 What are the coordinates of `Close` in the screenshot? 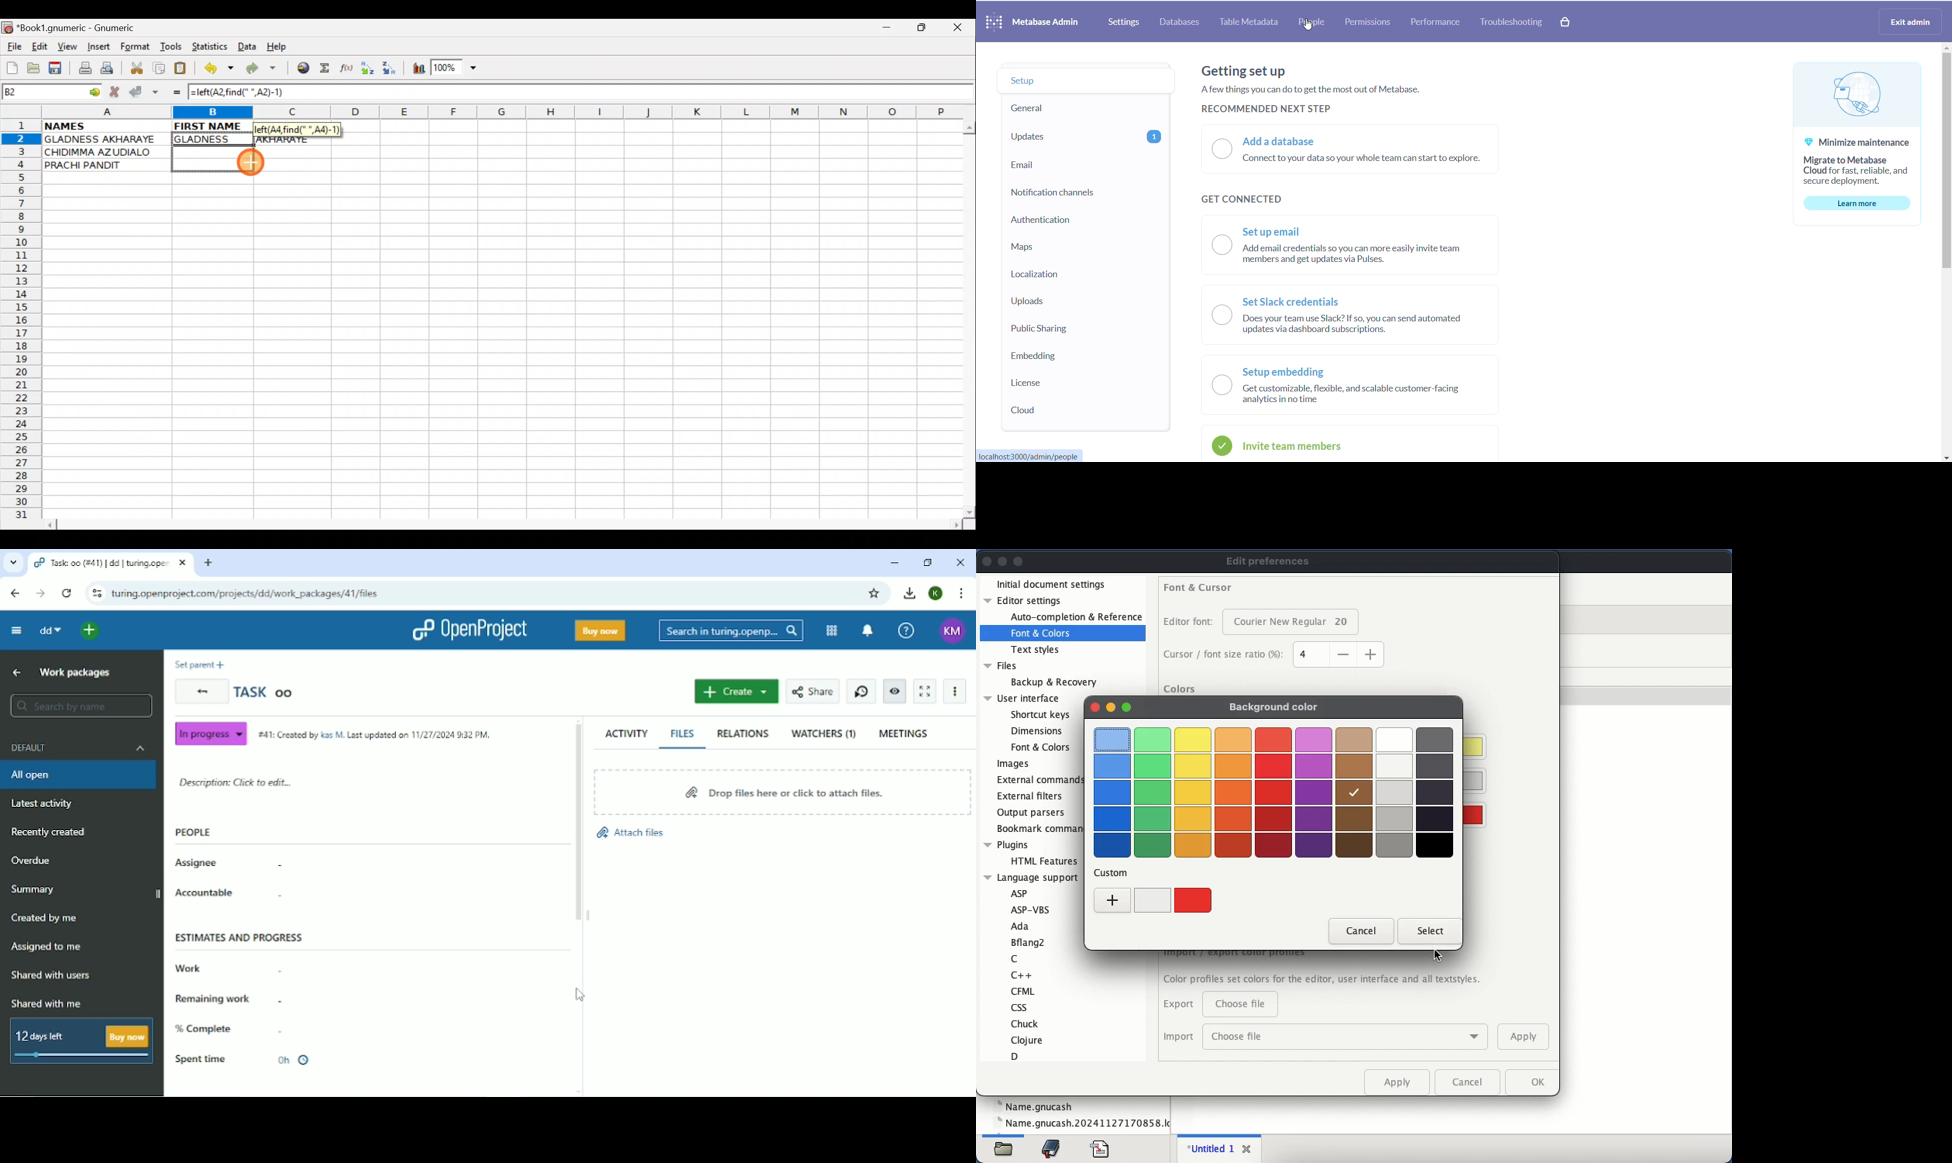 It's located at (959, 562).